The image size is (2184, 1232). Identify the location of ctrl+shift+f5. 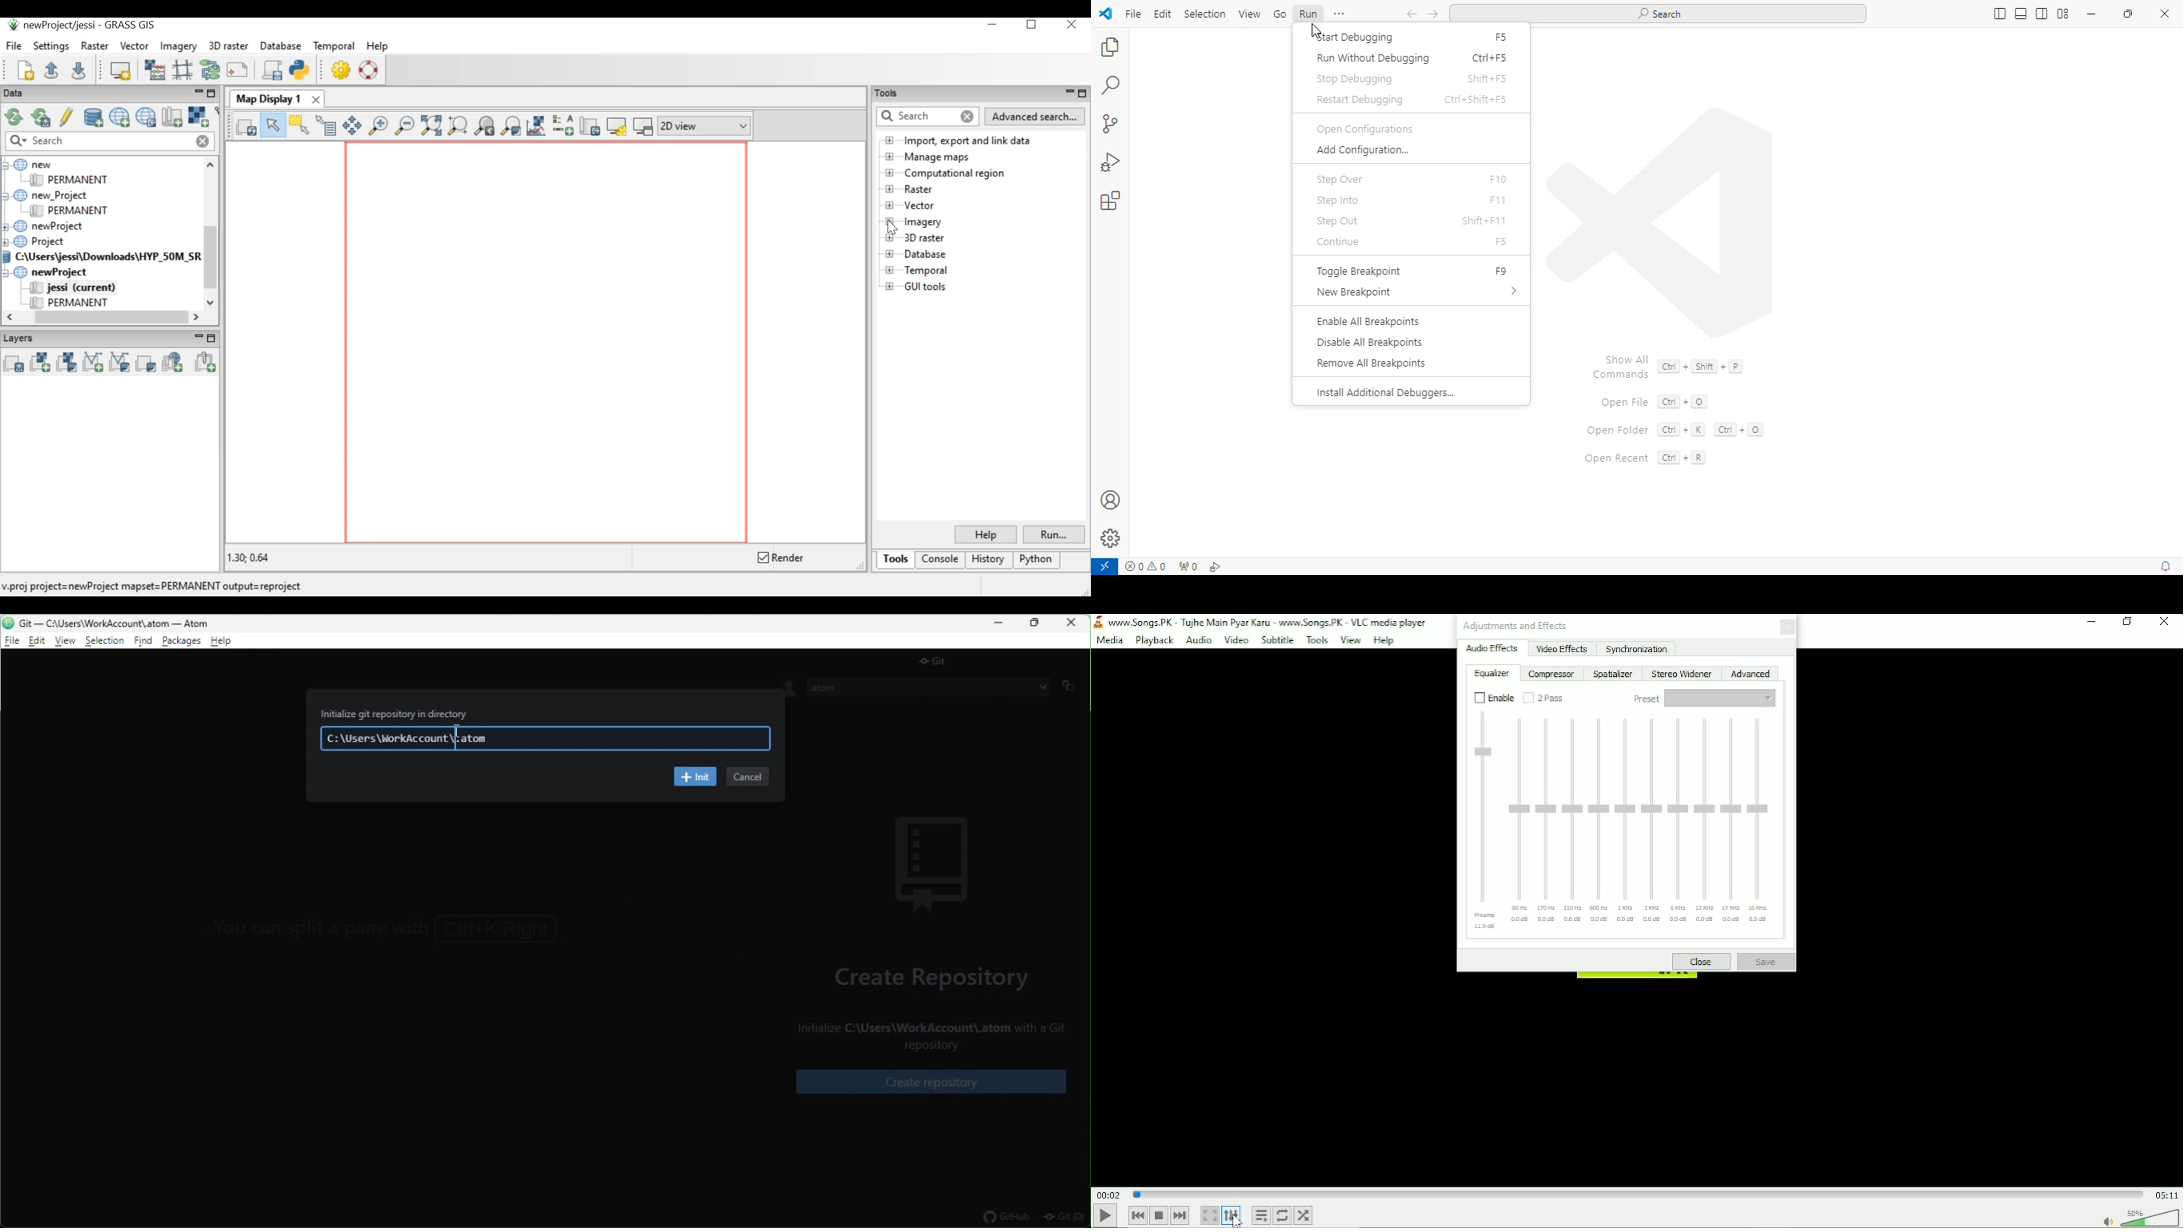
(1476, 100).